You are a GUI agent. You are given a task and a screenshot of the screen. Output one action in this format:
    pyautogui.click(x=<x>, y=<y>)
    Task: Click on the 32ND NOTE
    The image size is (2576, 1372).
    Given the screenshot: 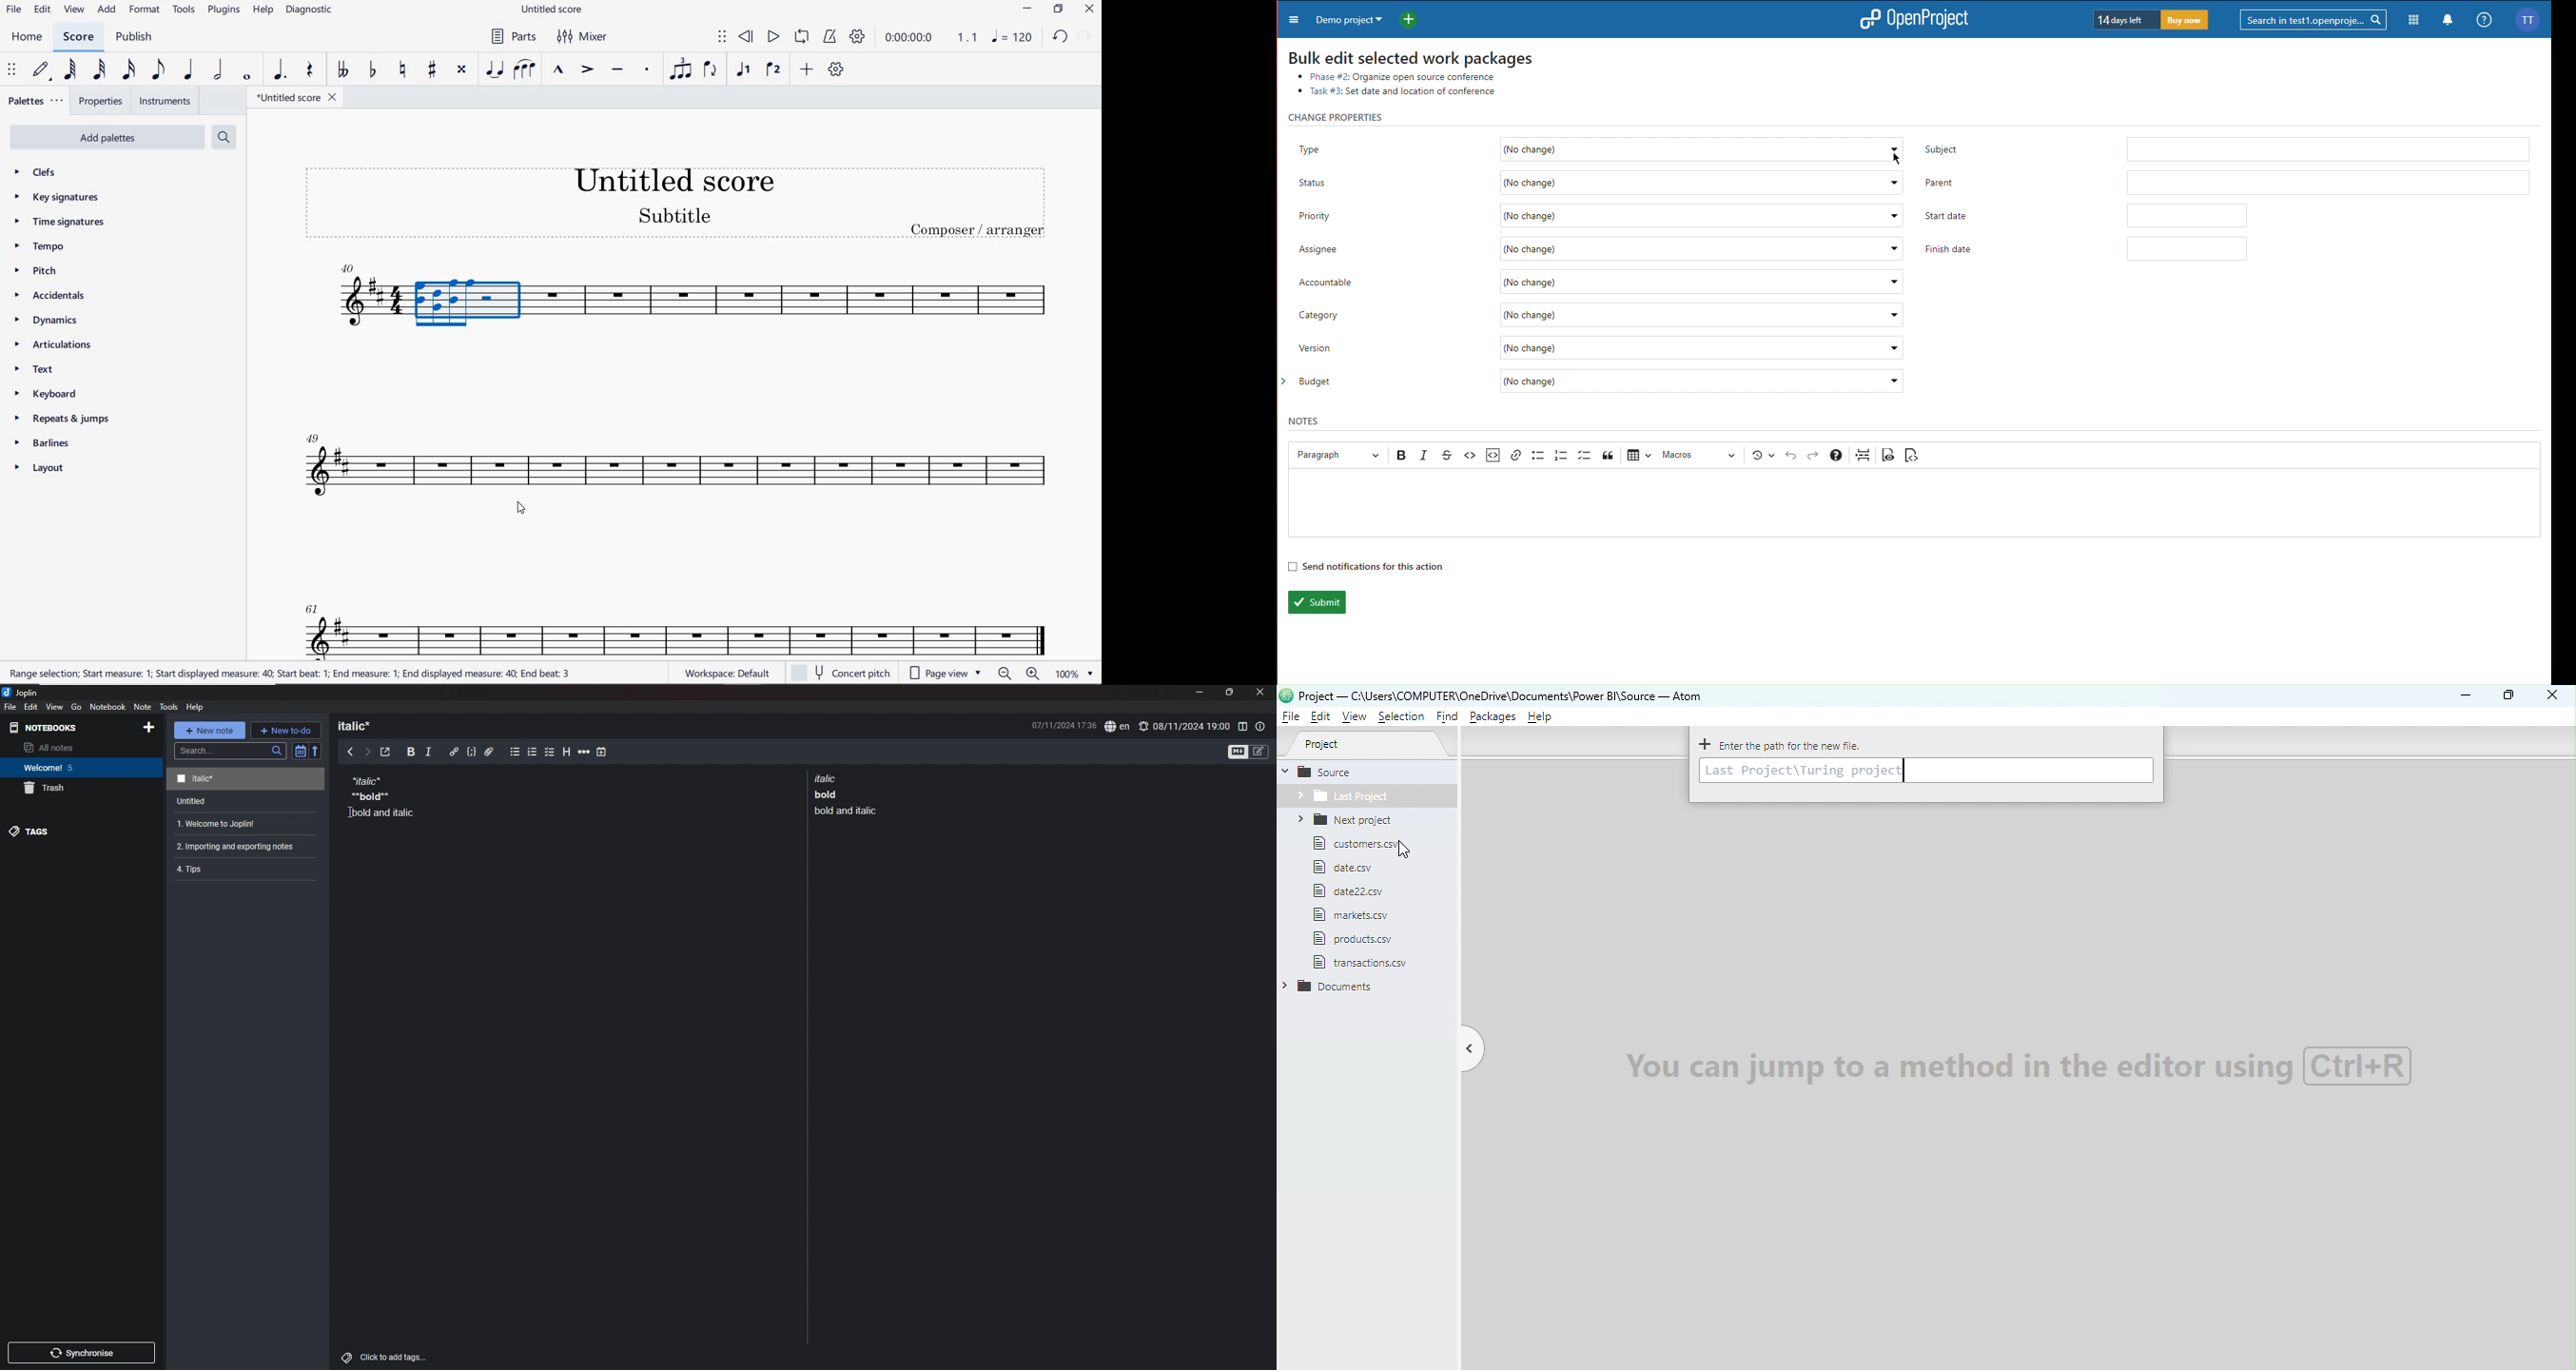 What is the action you would take?
    pyautogui.click(x=100, y=70)
    